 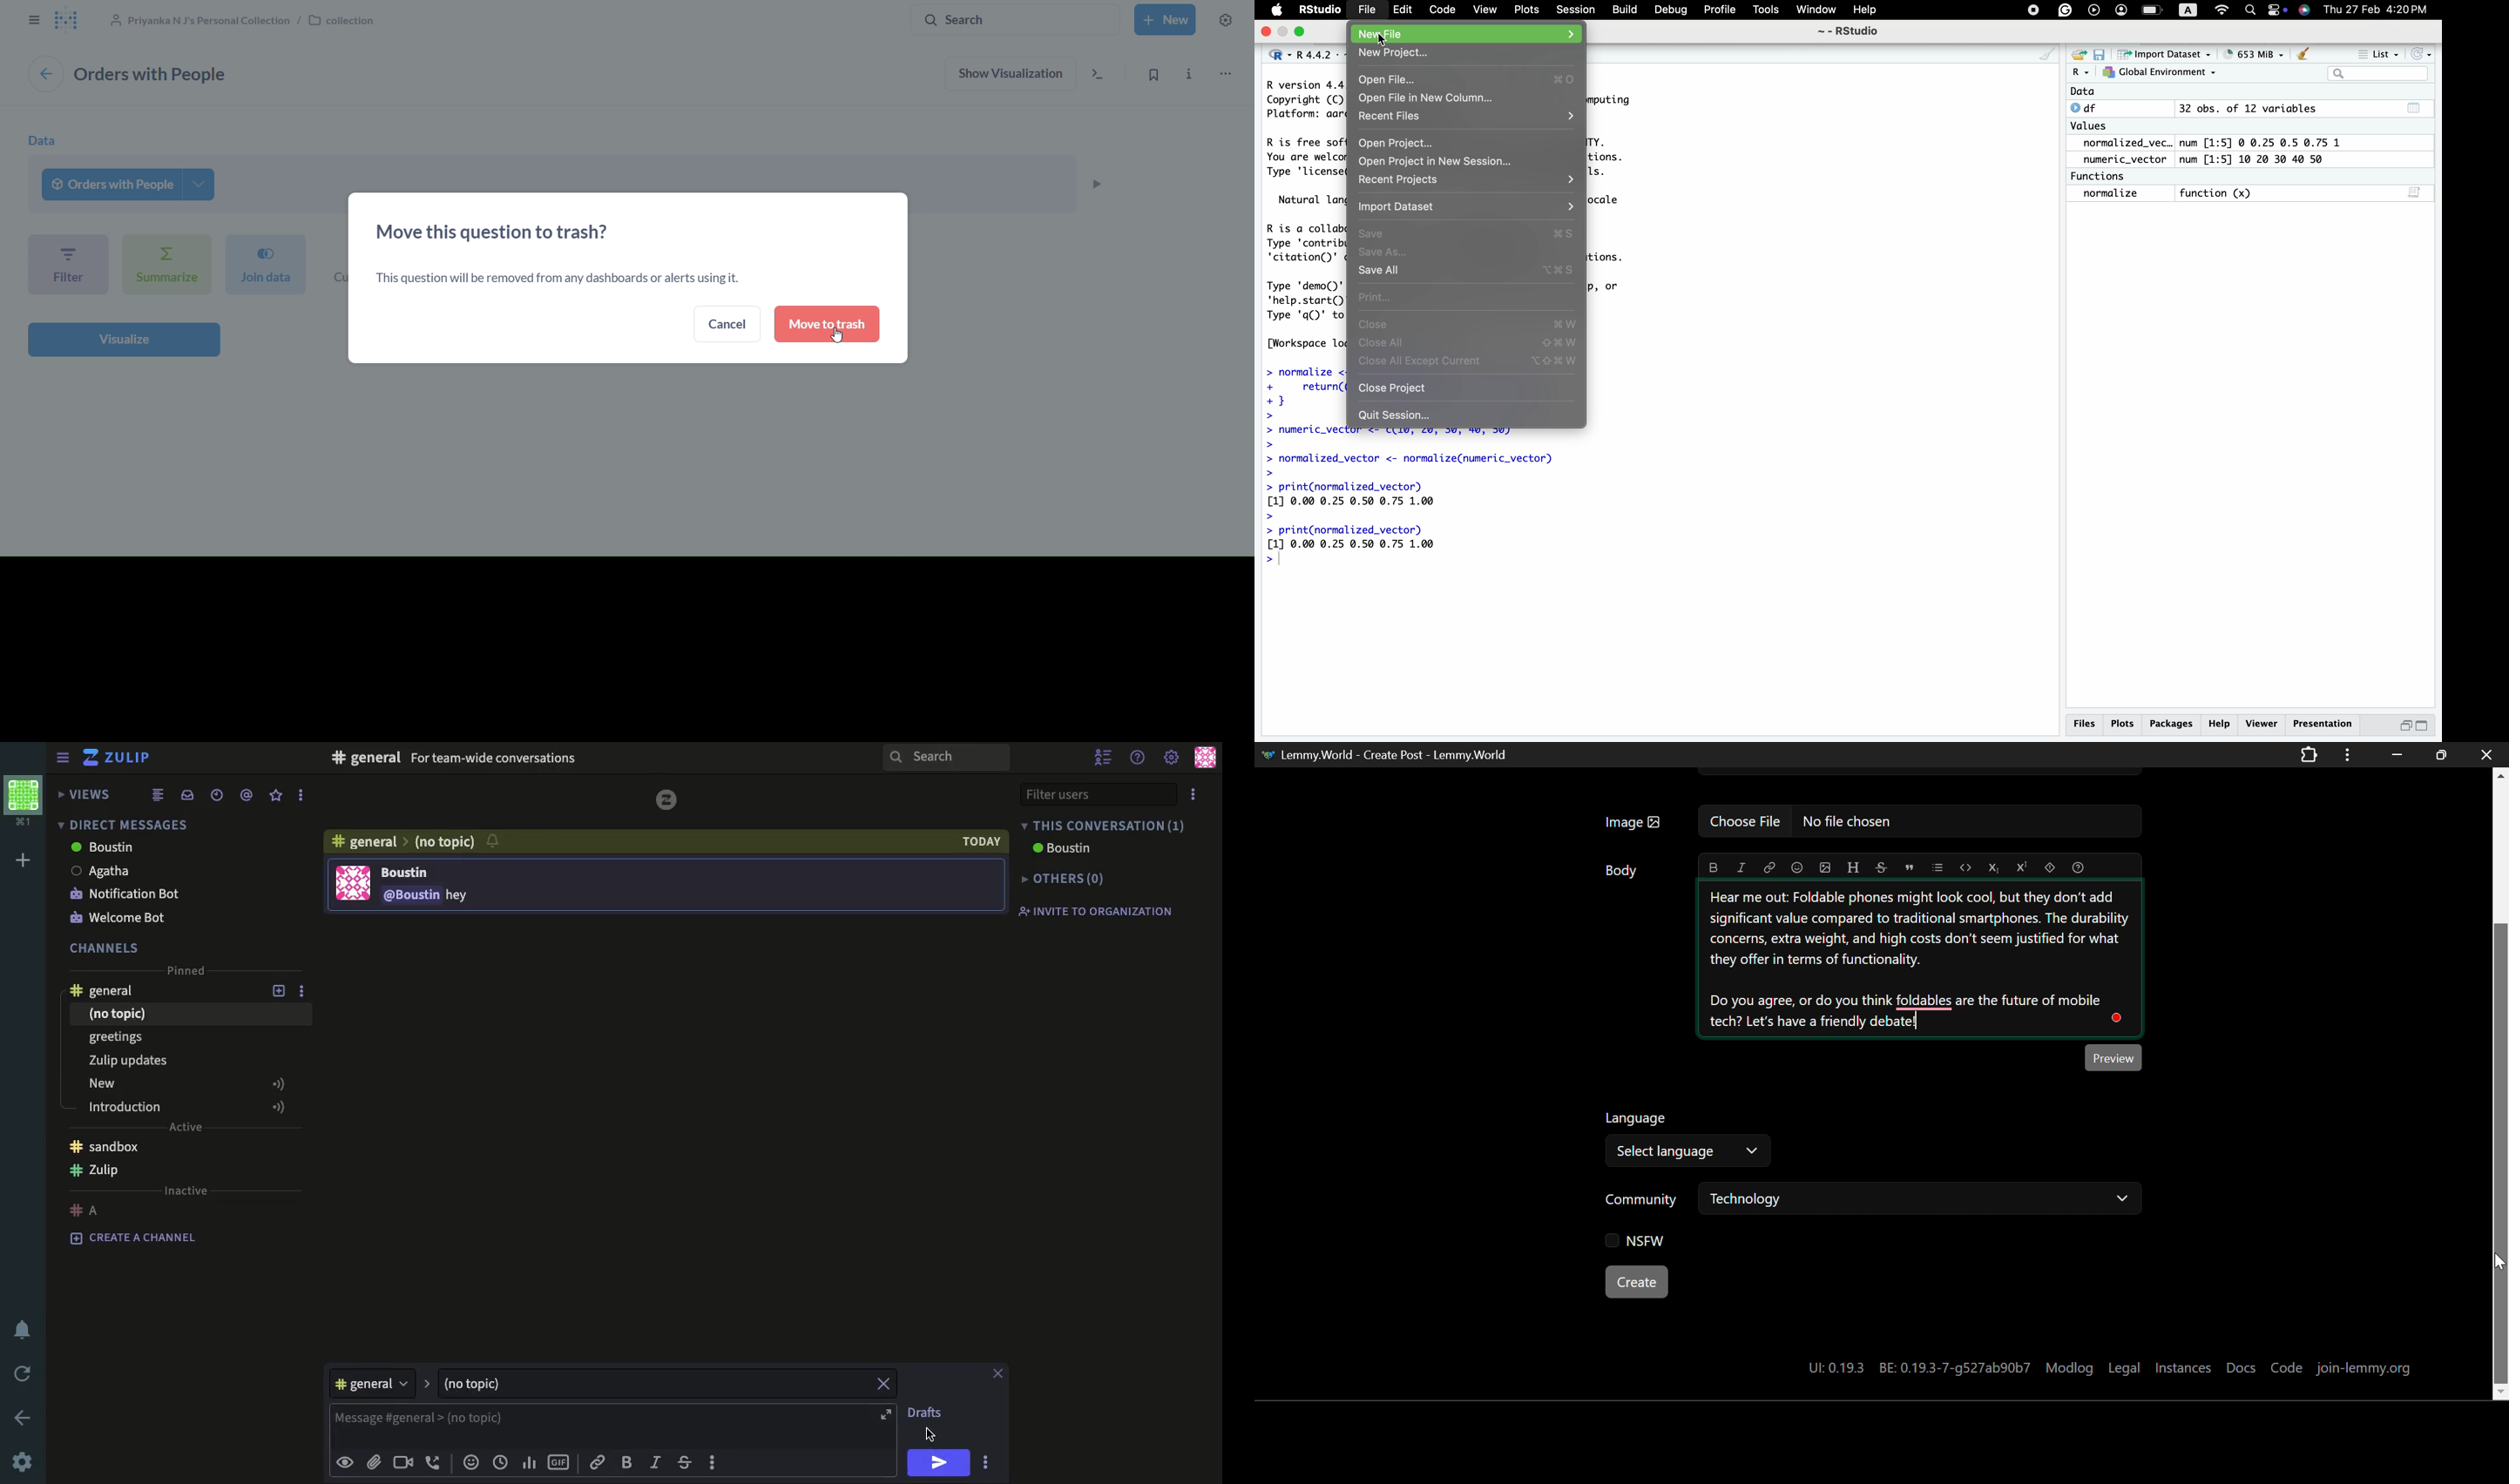 What do you see at coordinates (1278, 10) in the screenshot?
I see `Apple` at bounding box center [1278, 10].